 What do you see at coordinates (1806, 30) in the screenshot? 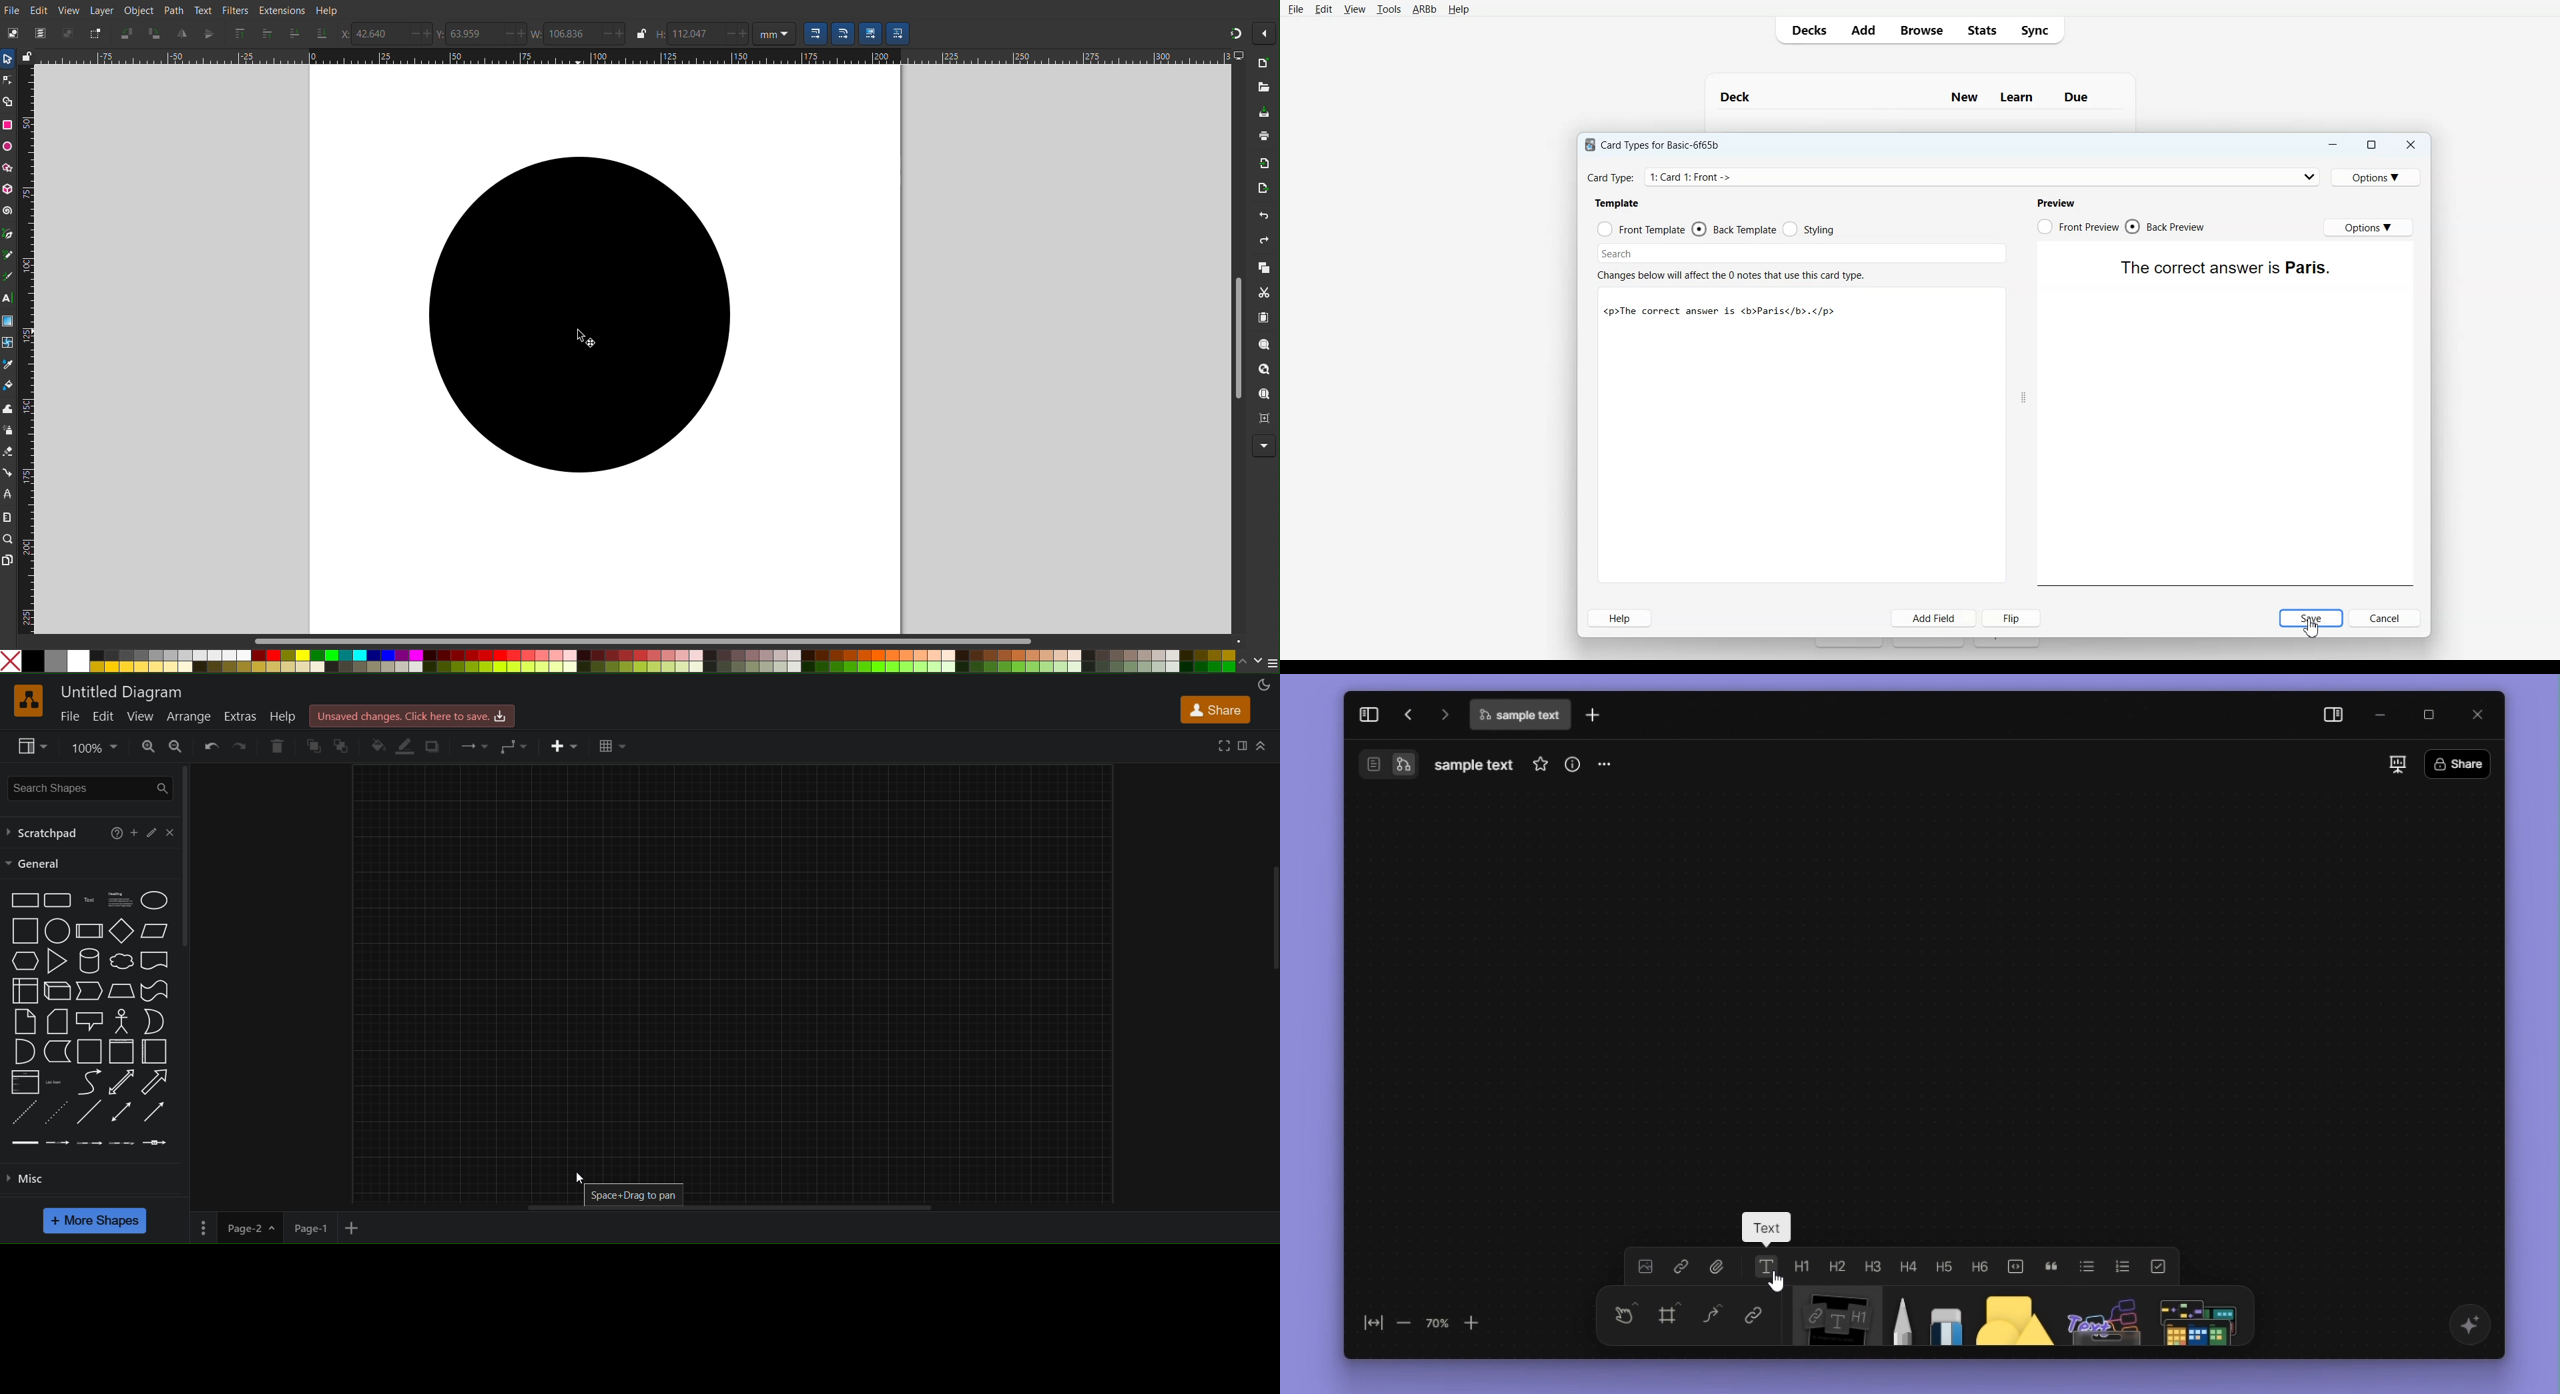
I see `Decks` at bounding box center [1806, 30].